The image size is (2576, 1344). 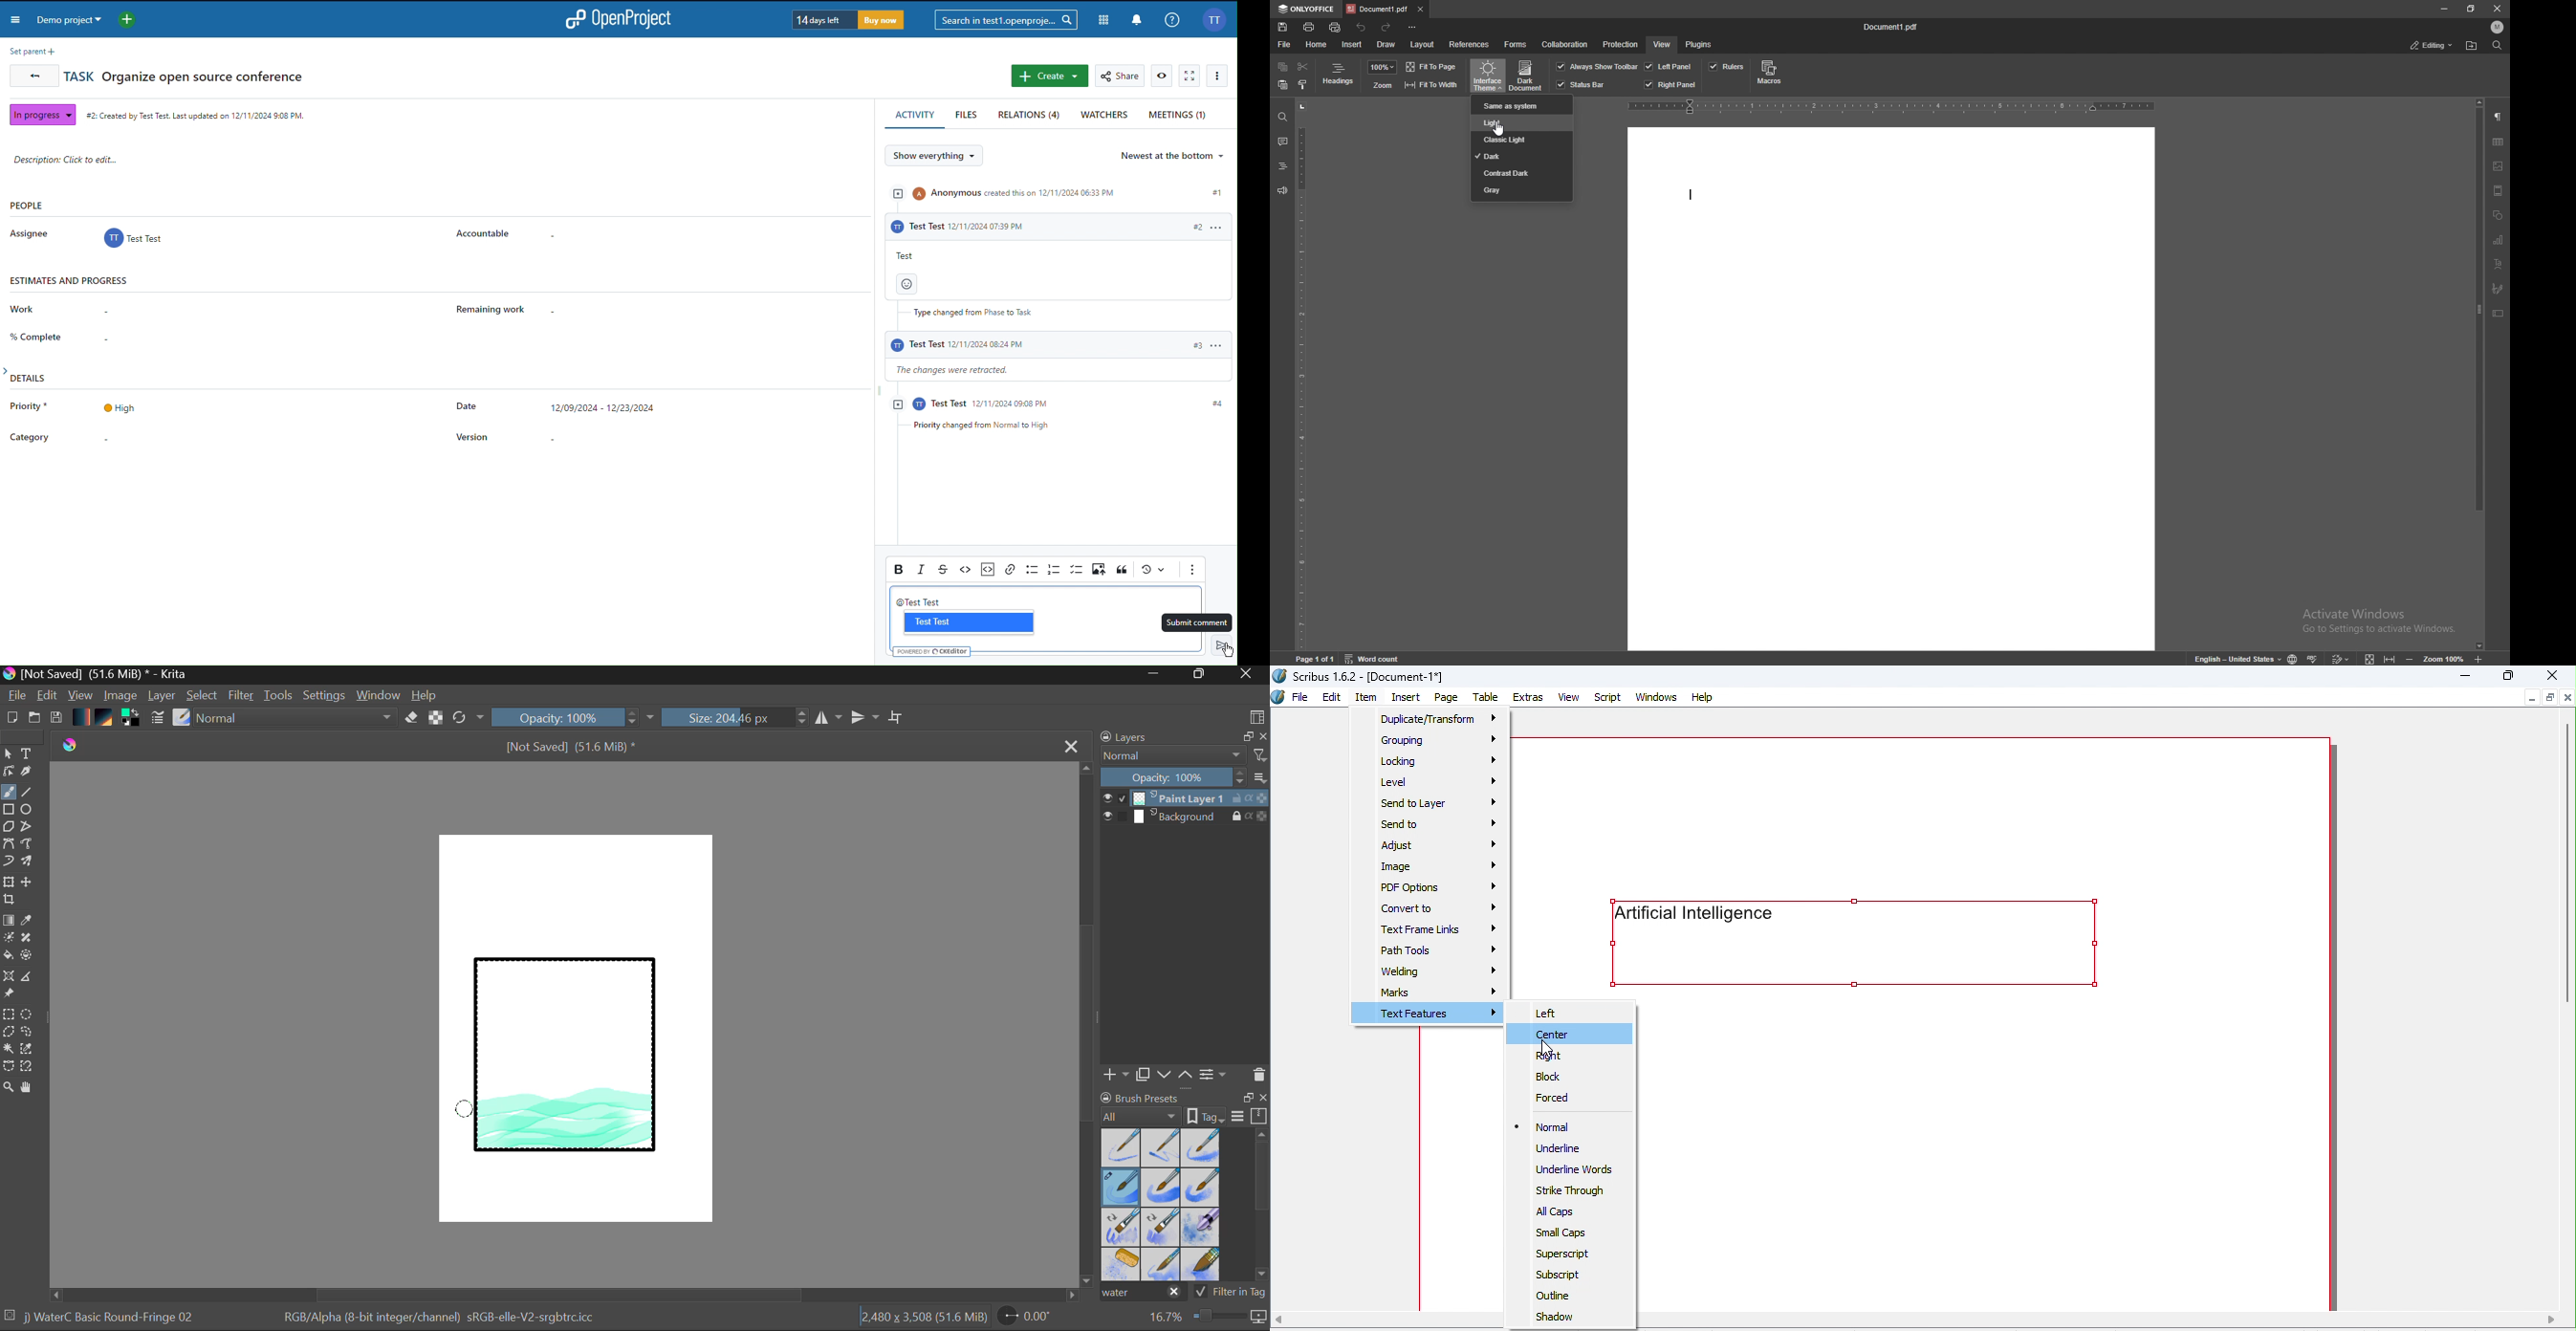 I want to click on Pattern, so click(x=106, y=718).